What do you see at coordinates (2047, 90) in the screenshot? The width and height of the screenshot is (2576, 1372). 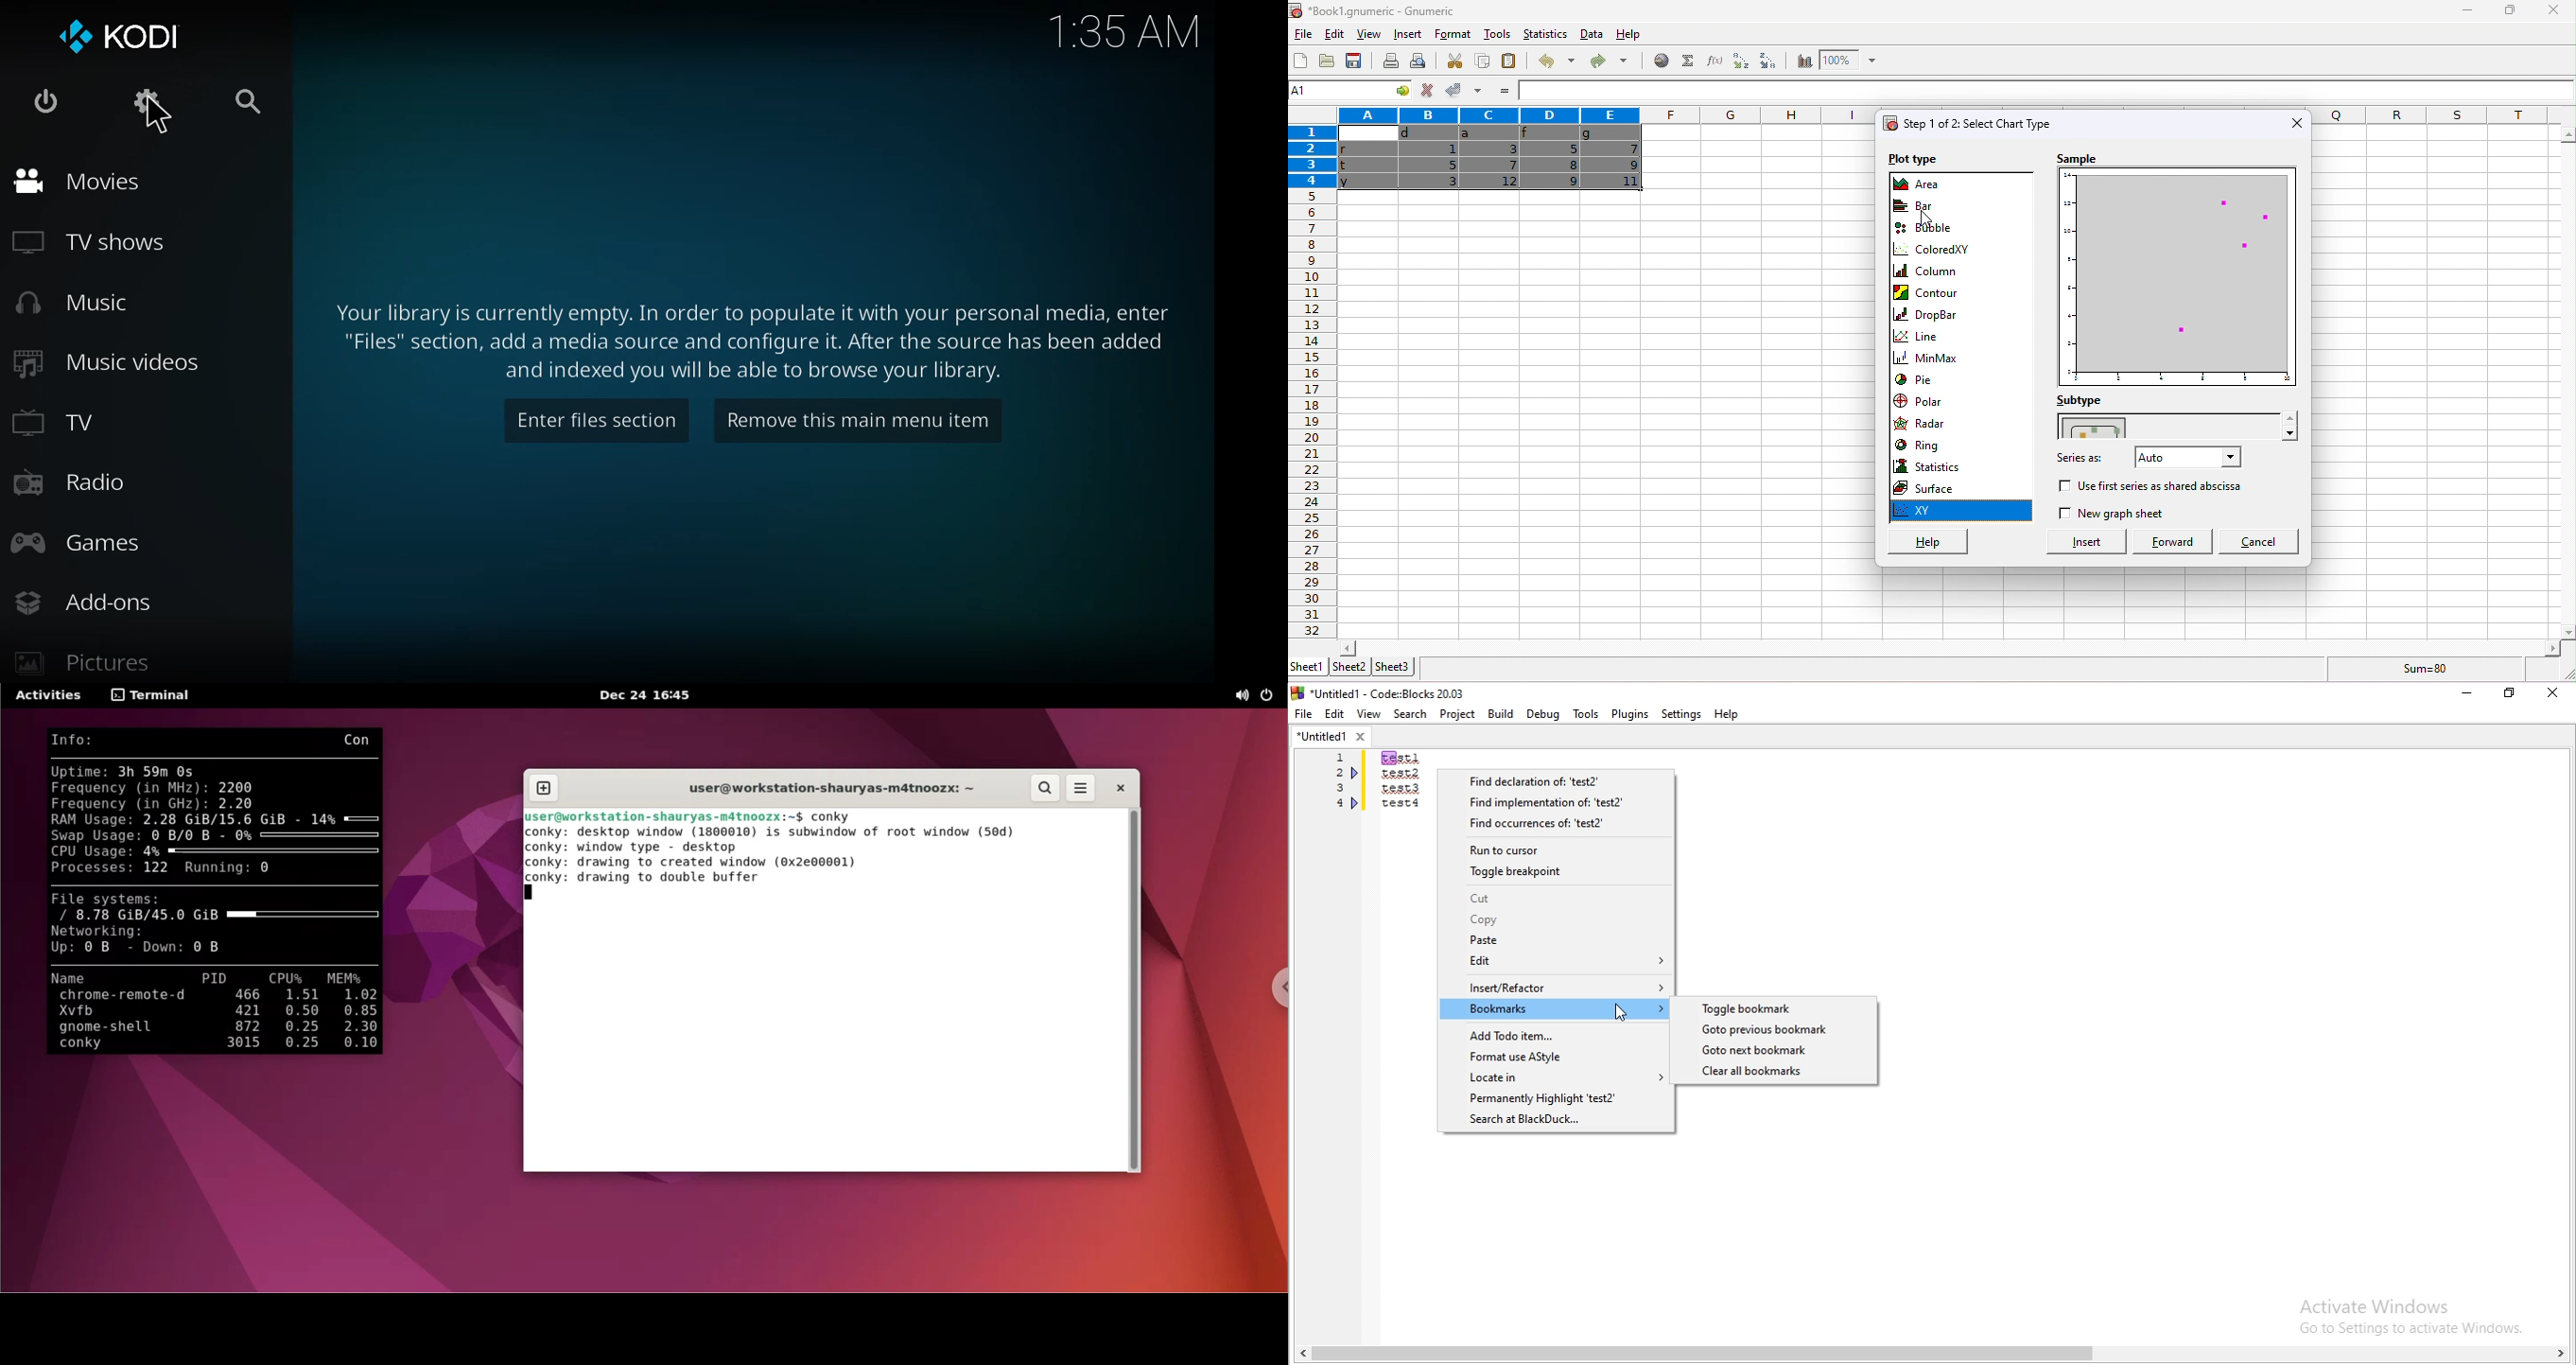 I see `formula bar` at bounding box center [2047, 90].